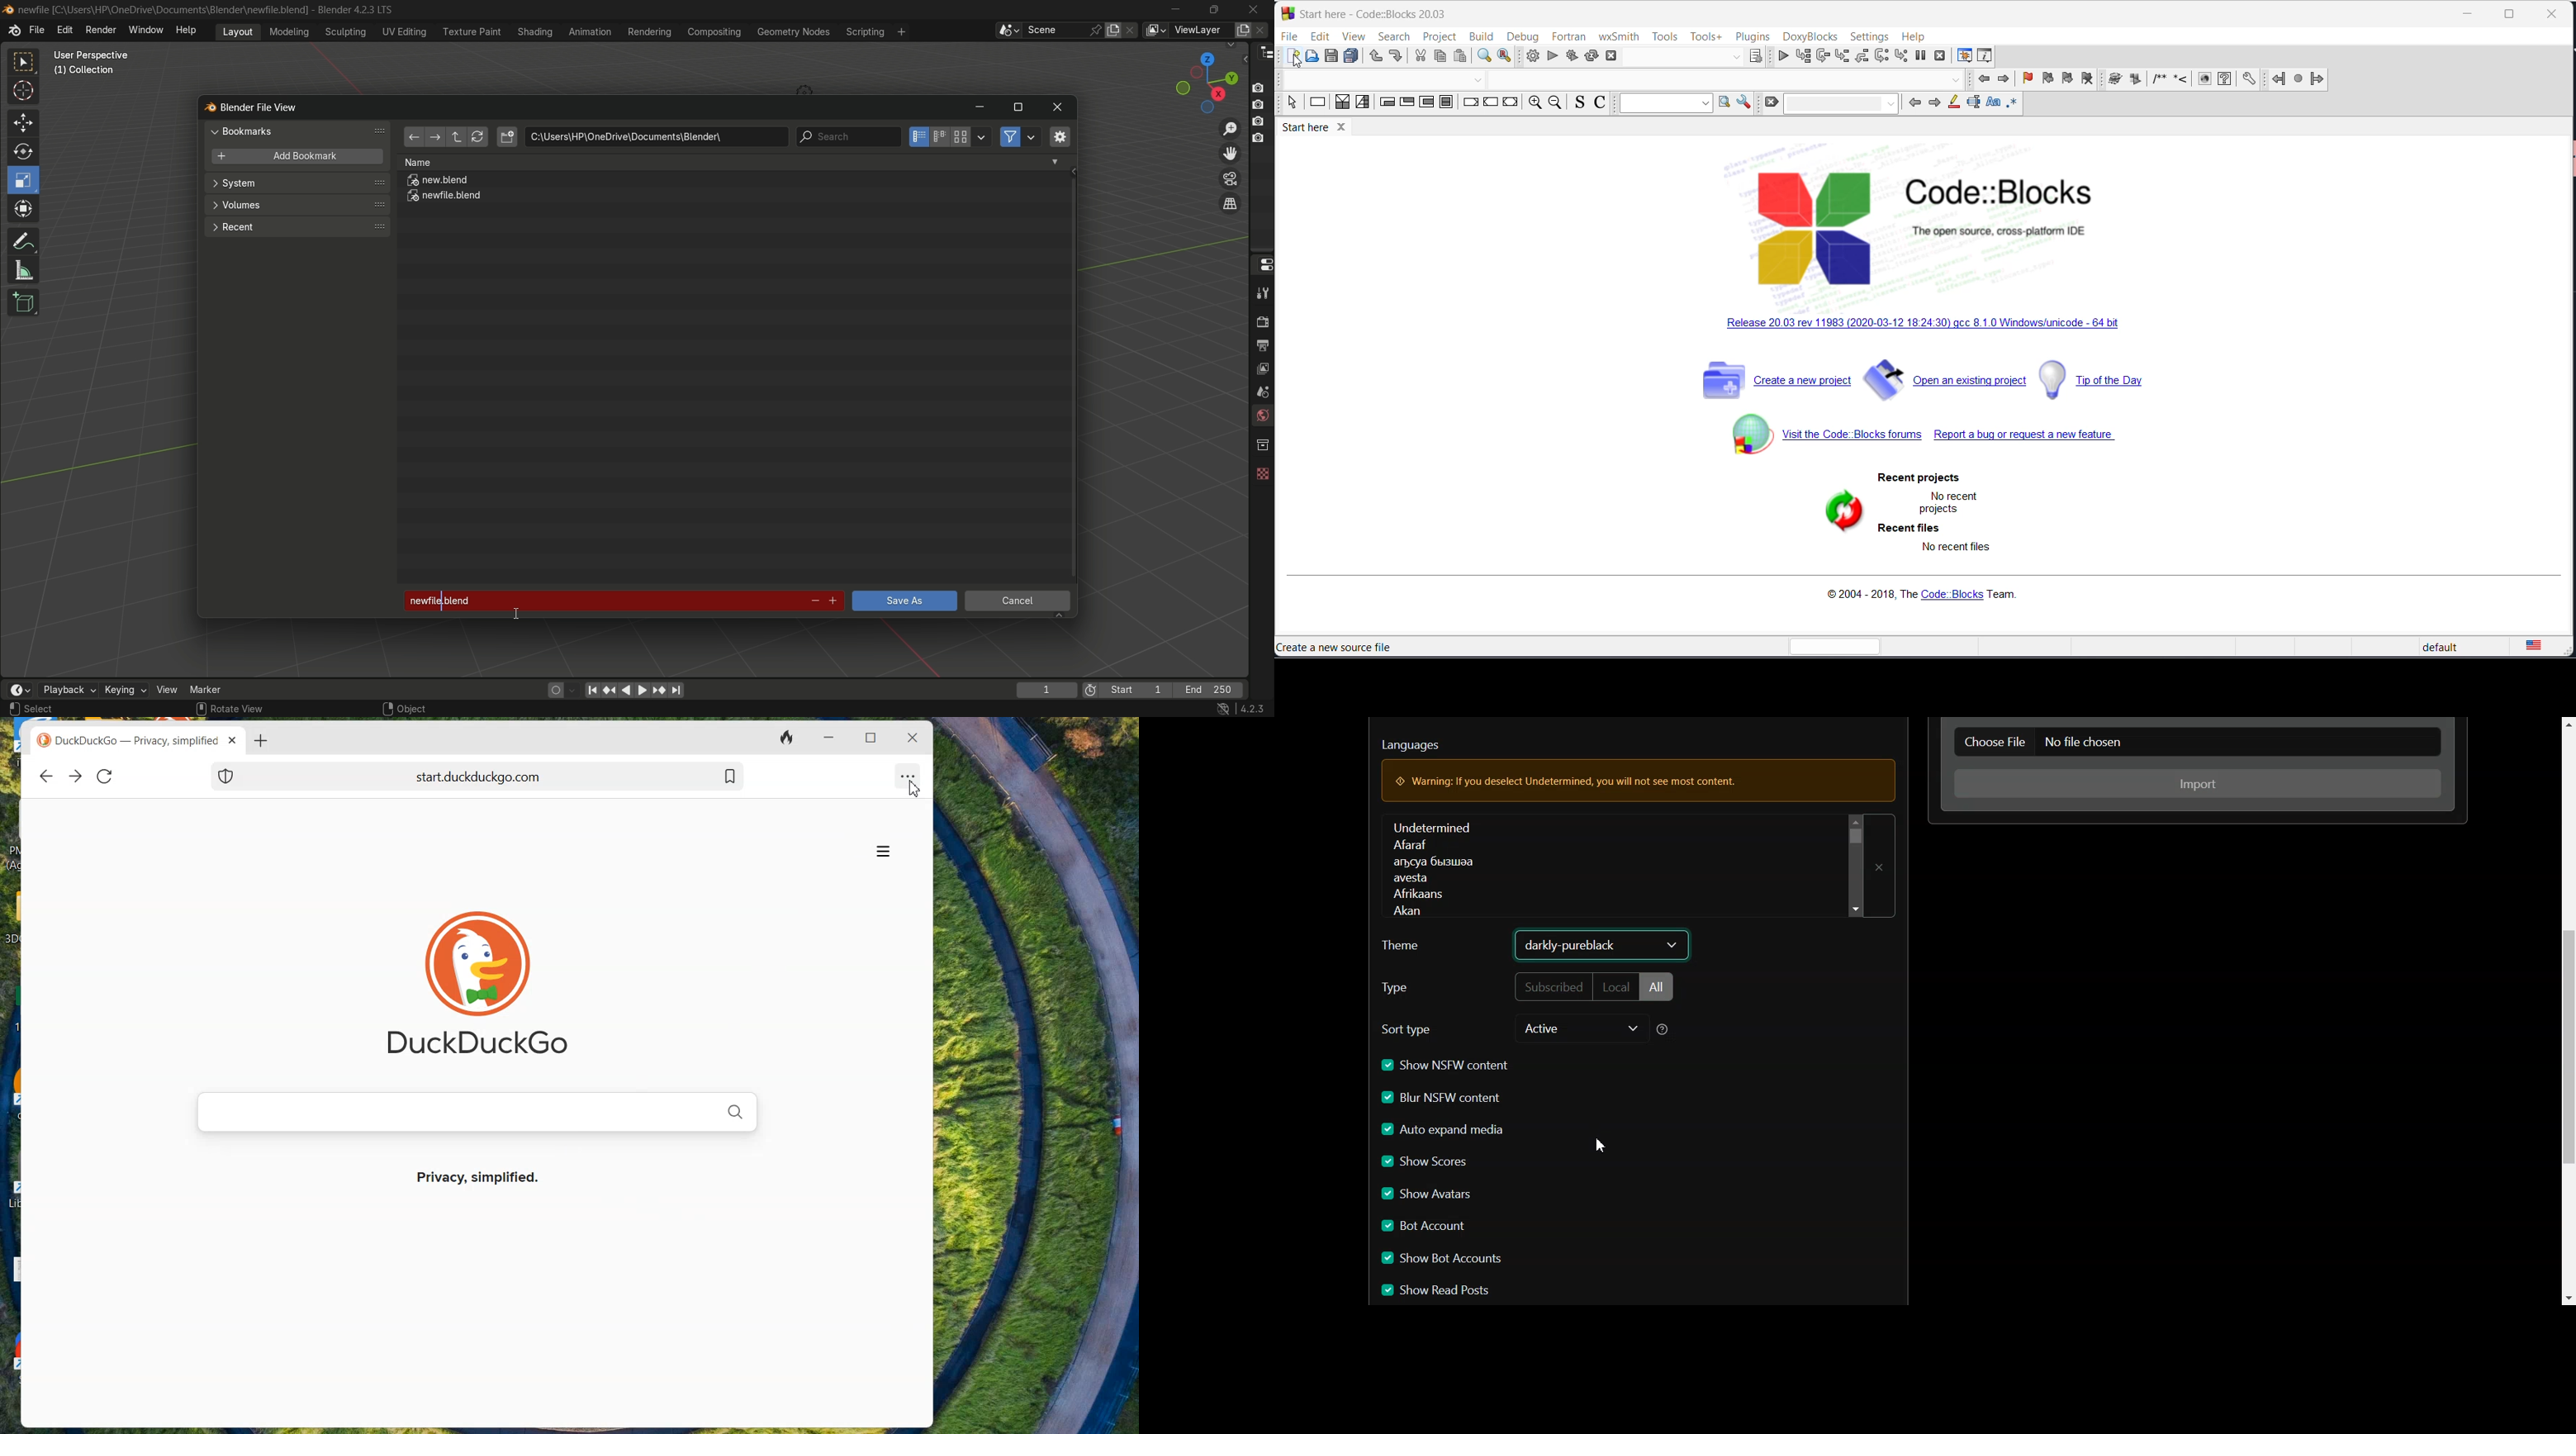  I want to click on Insert line, so click(2182, 81).